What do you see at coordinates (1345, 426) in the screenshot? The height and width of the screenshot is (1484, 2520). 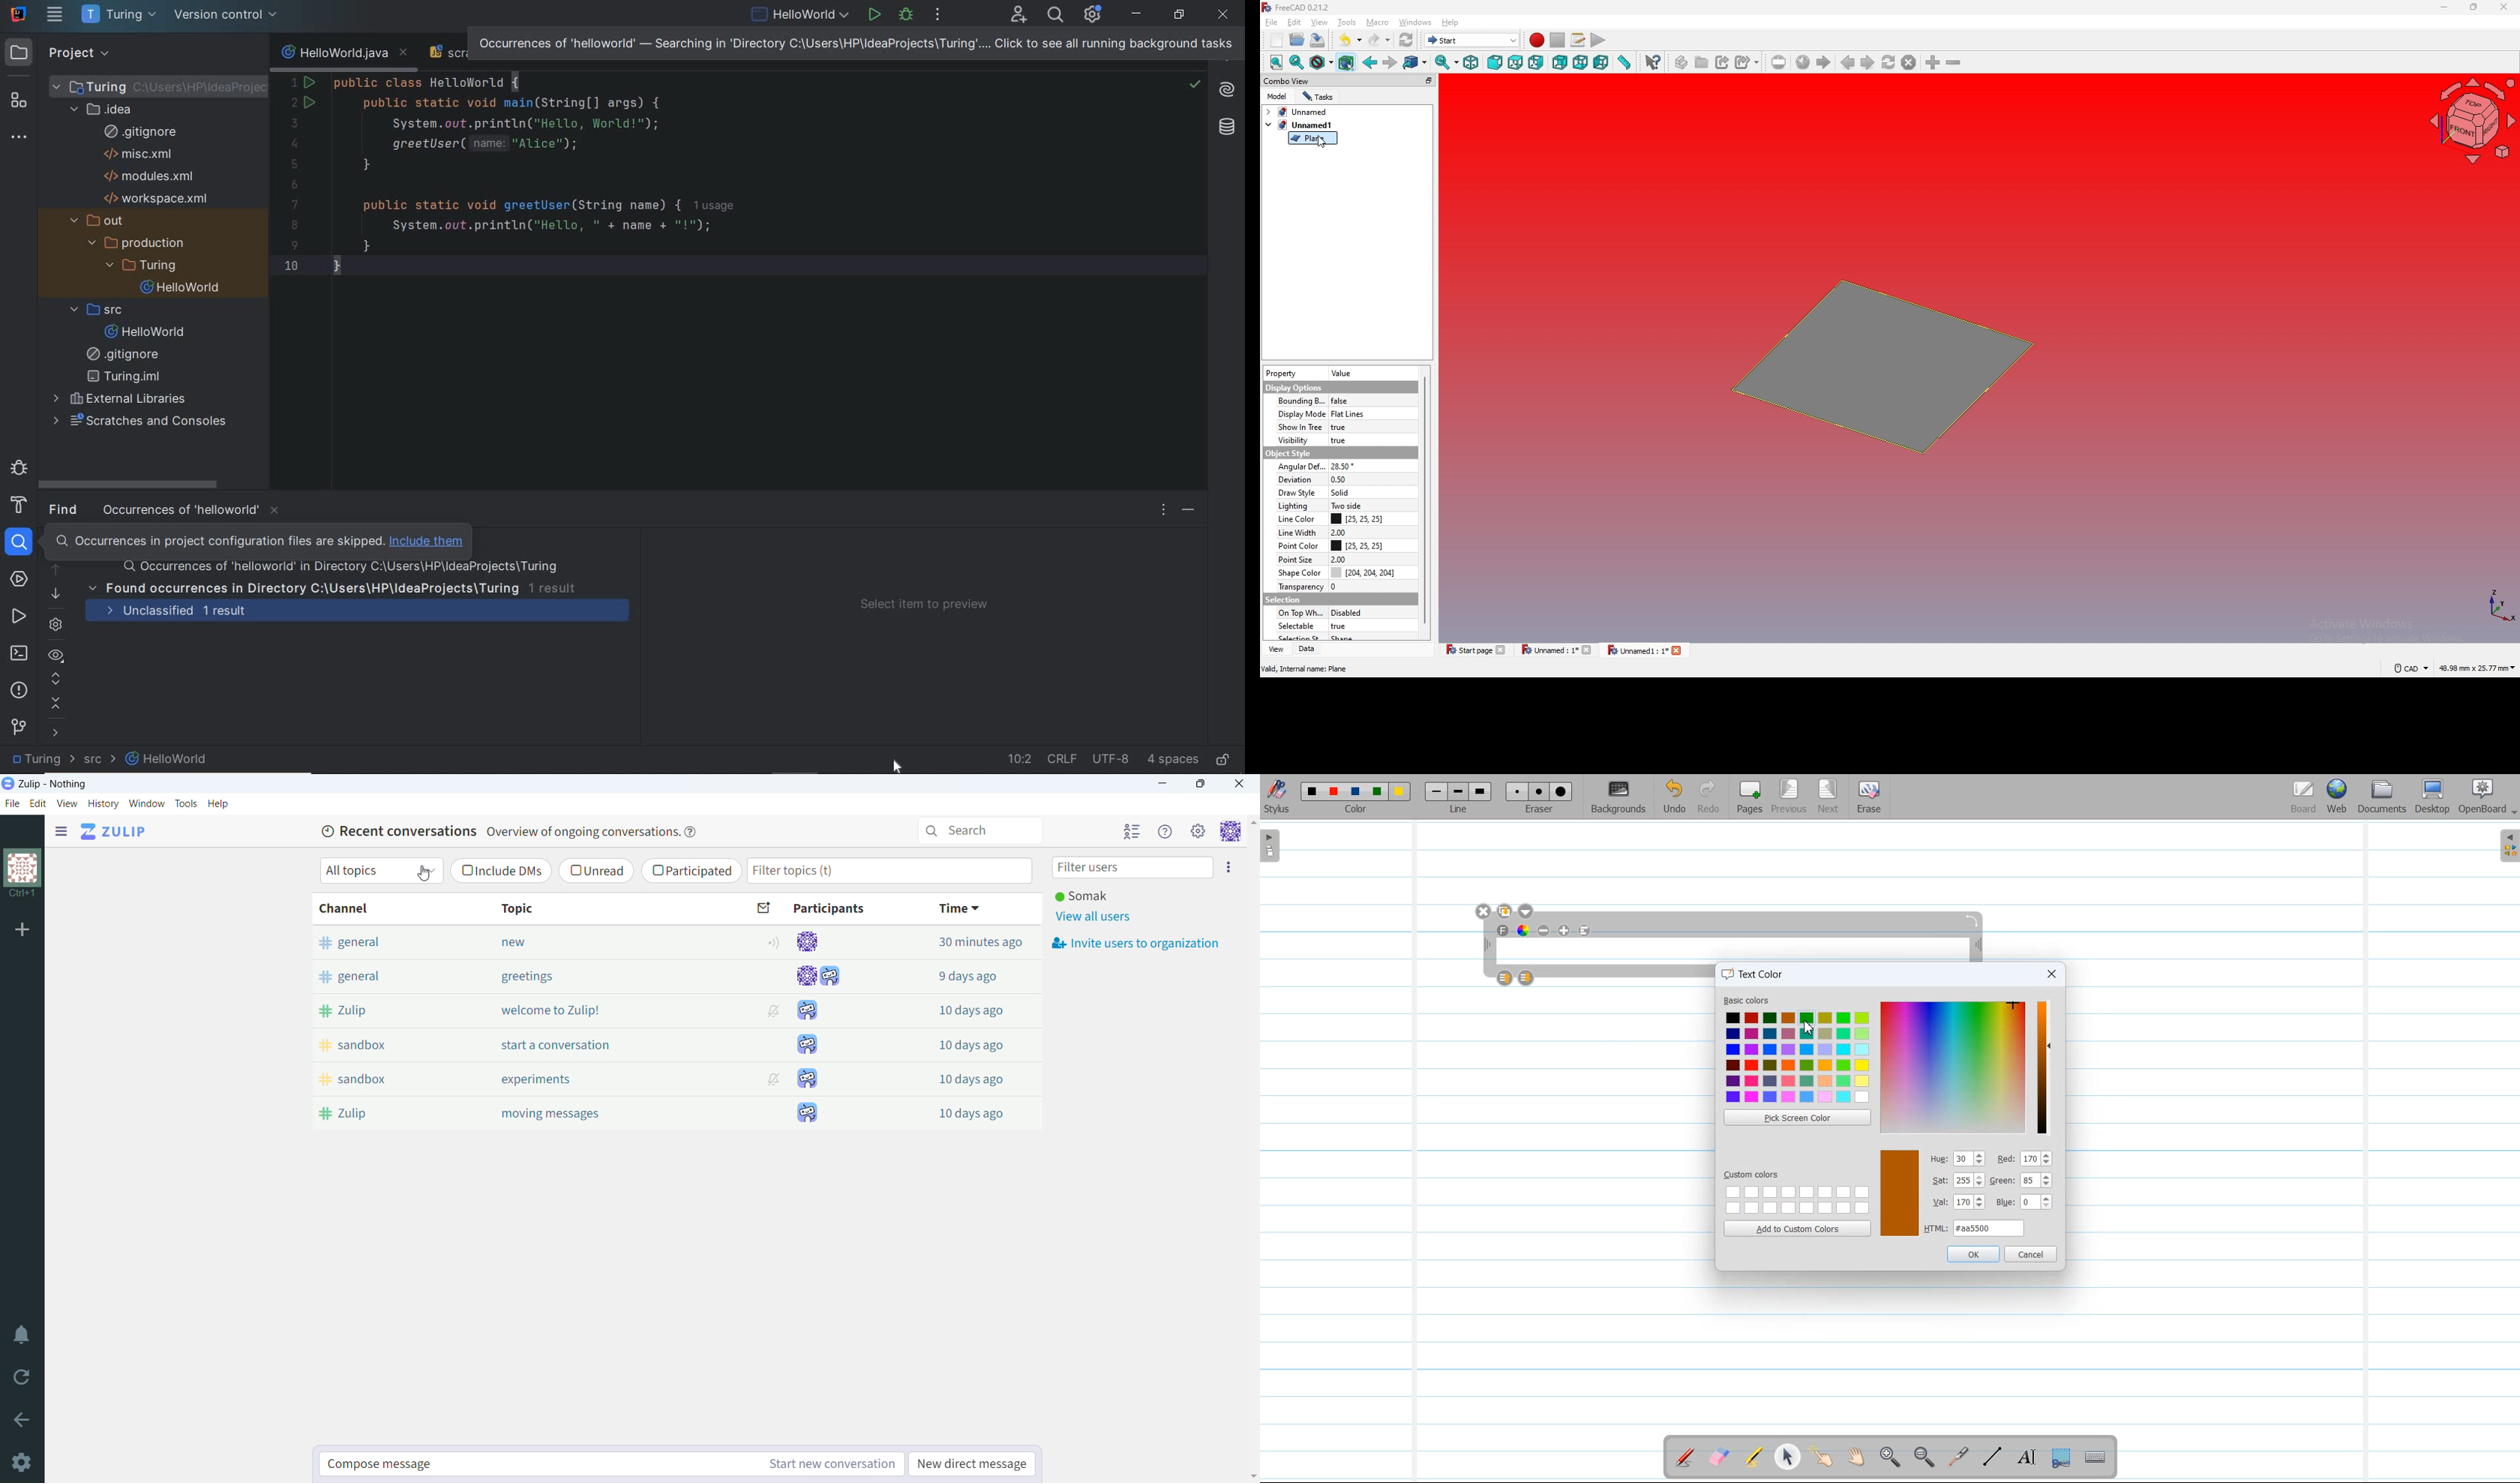 I see `true` at bounding box center [1345, 426].